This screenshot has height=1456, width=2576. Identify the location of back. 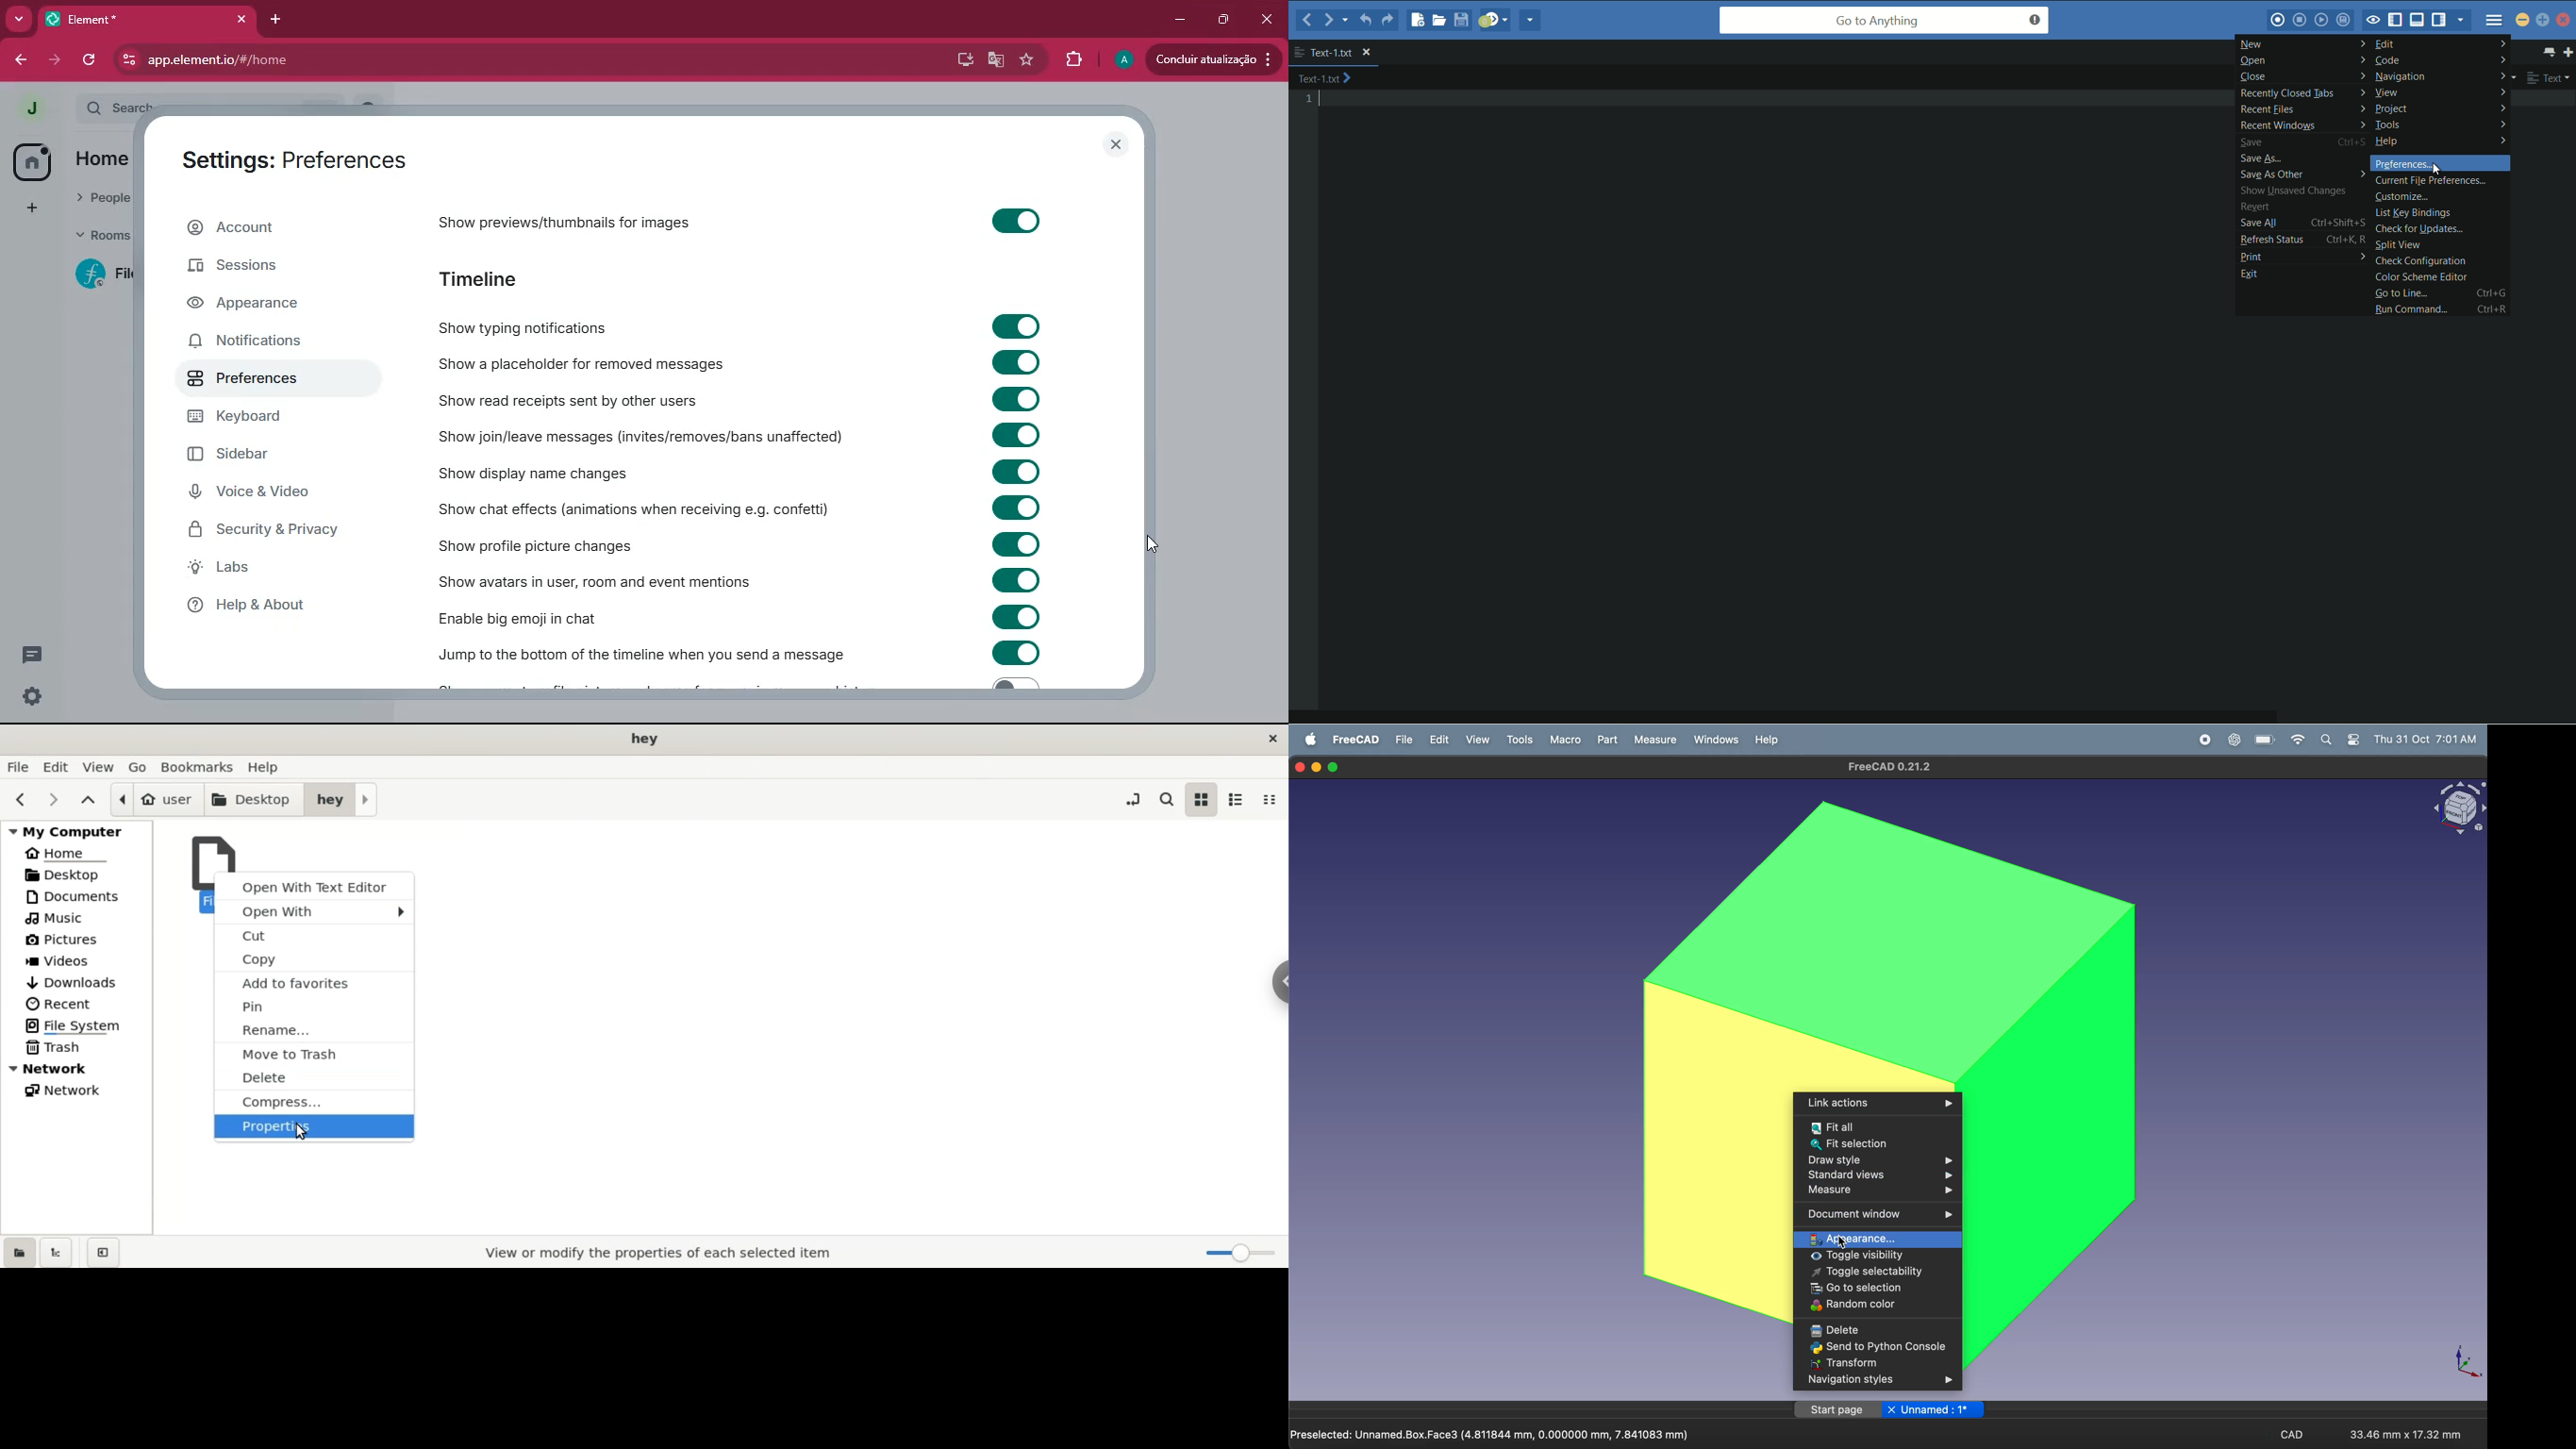
(1307, 19).